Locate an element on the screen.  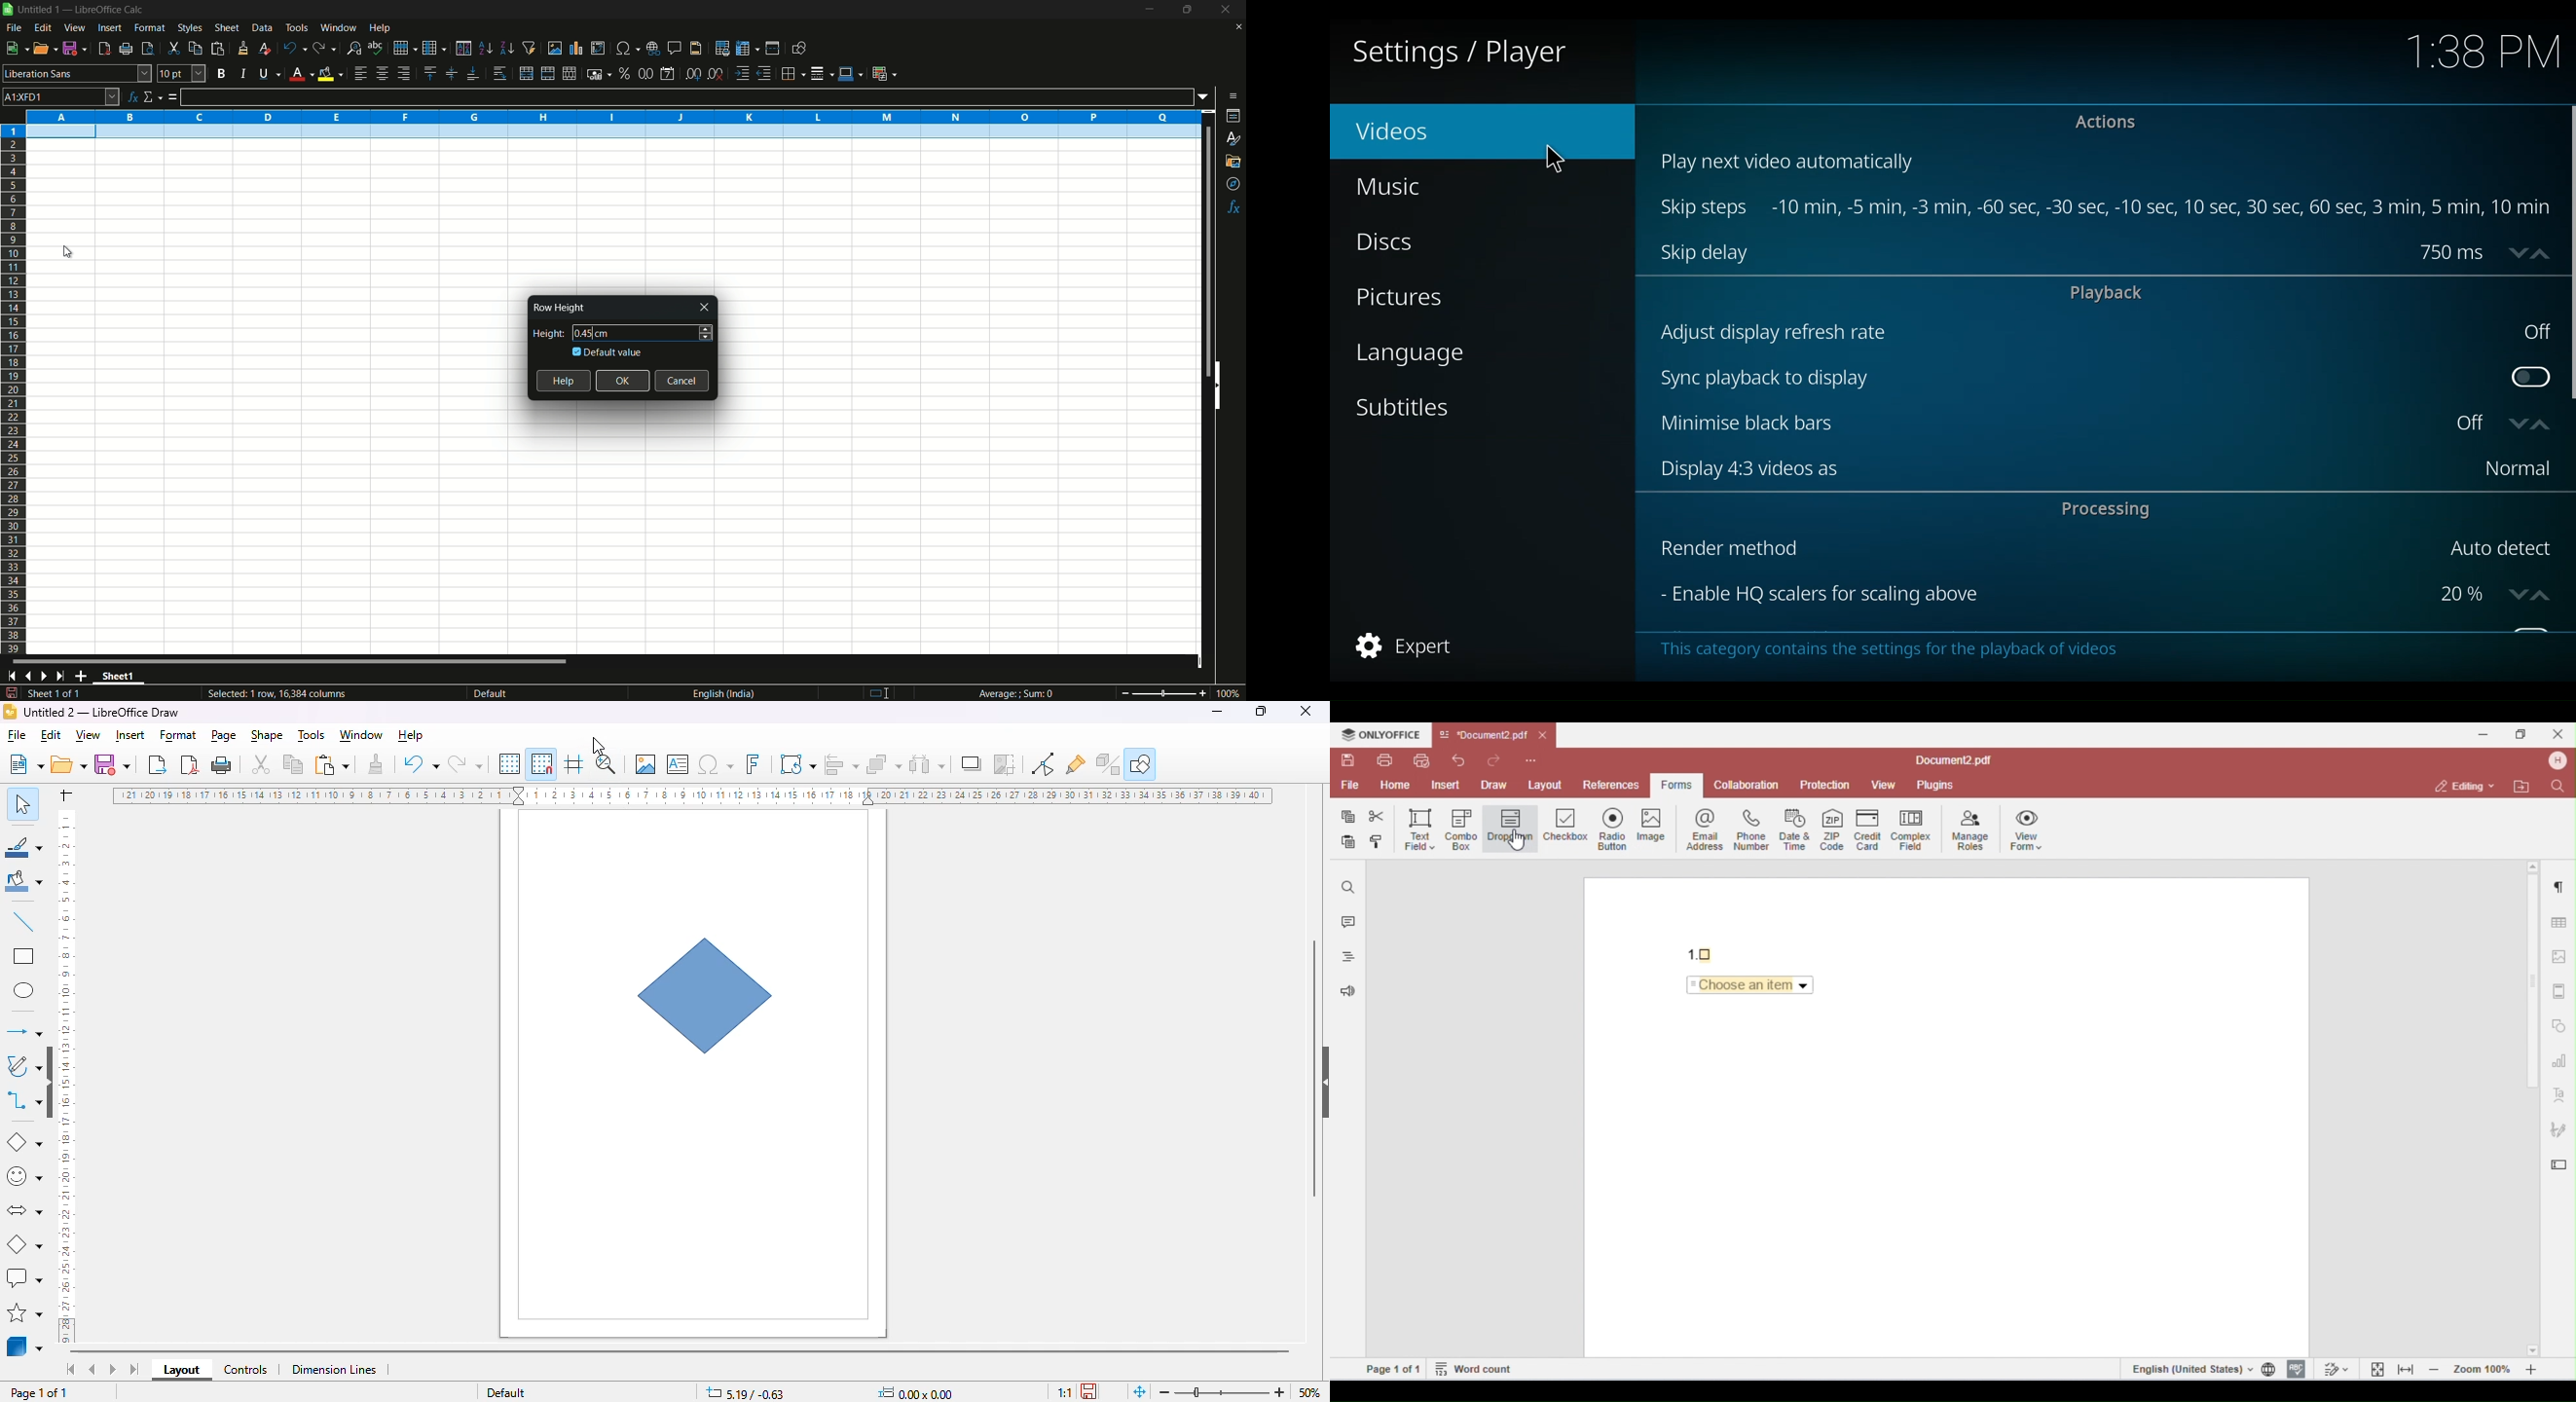
save is located at coordinates (76, 49).